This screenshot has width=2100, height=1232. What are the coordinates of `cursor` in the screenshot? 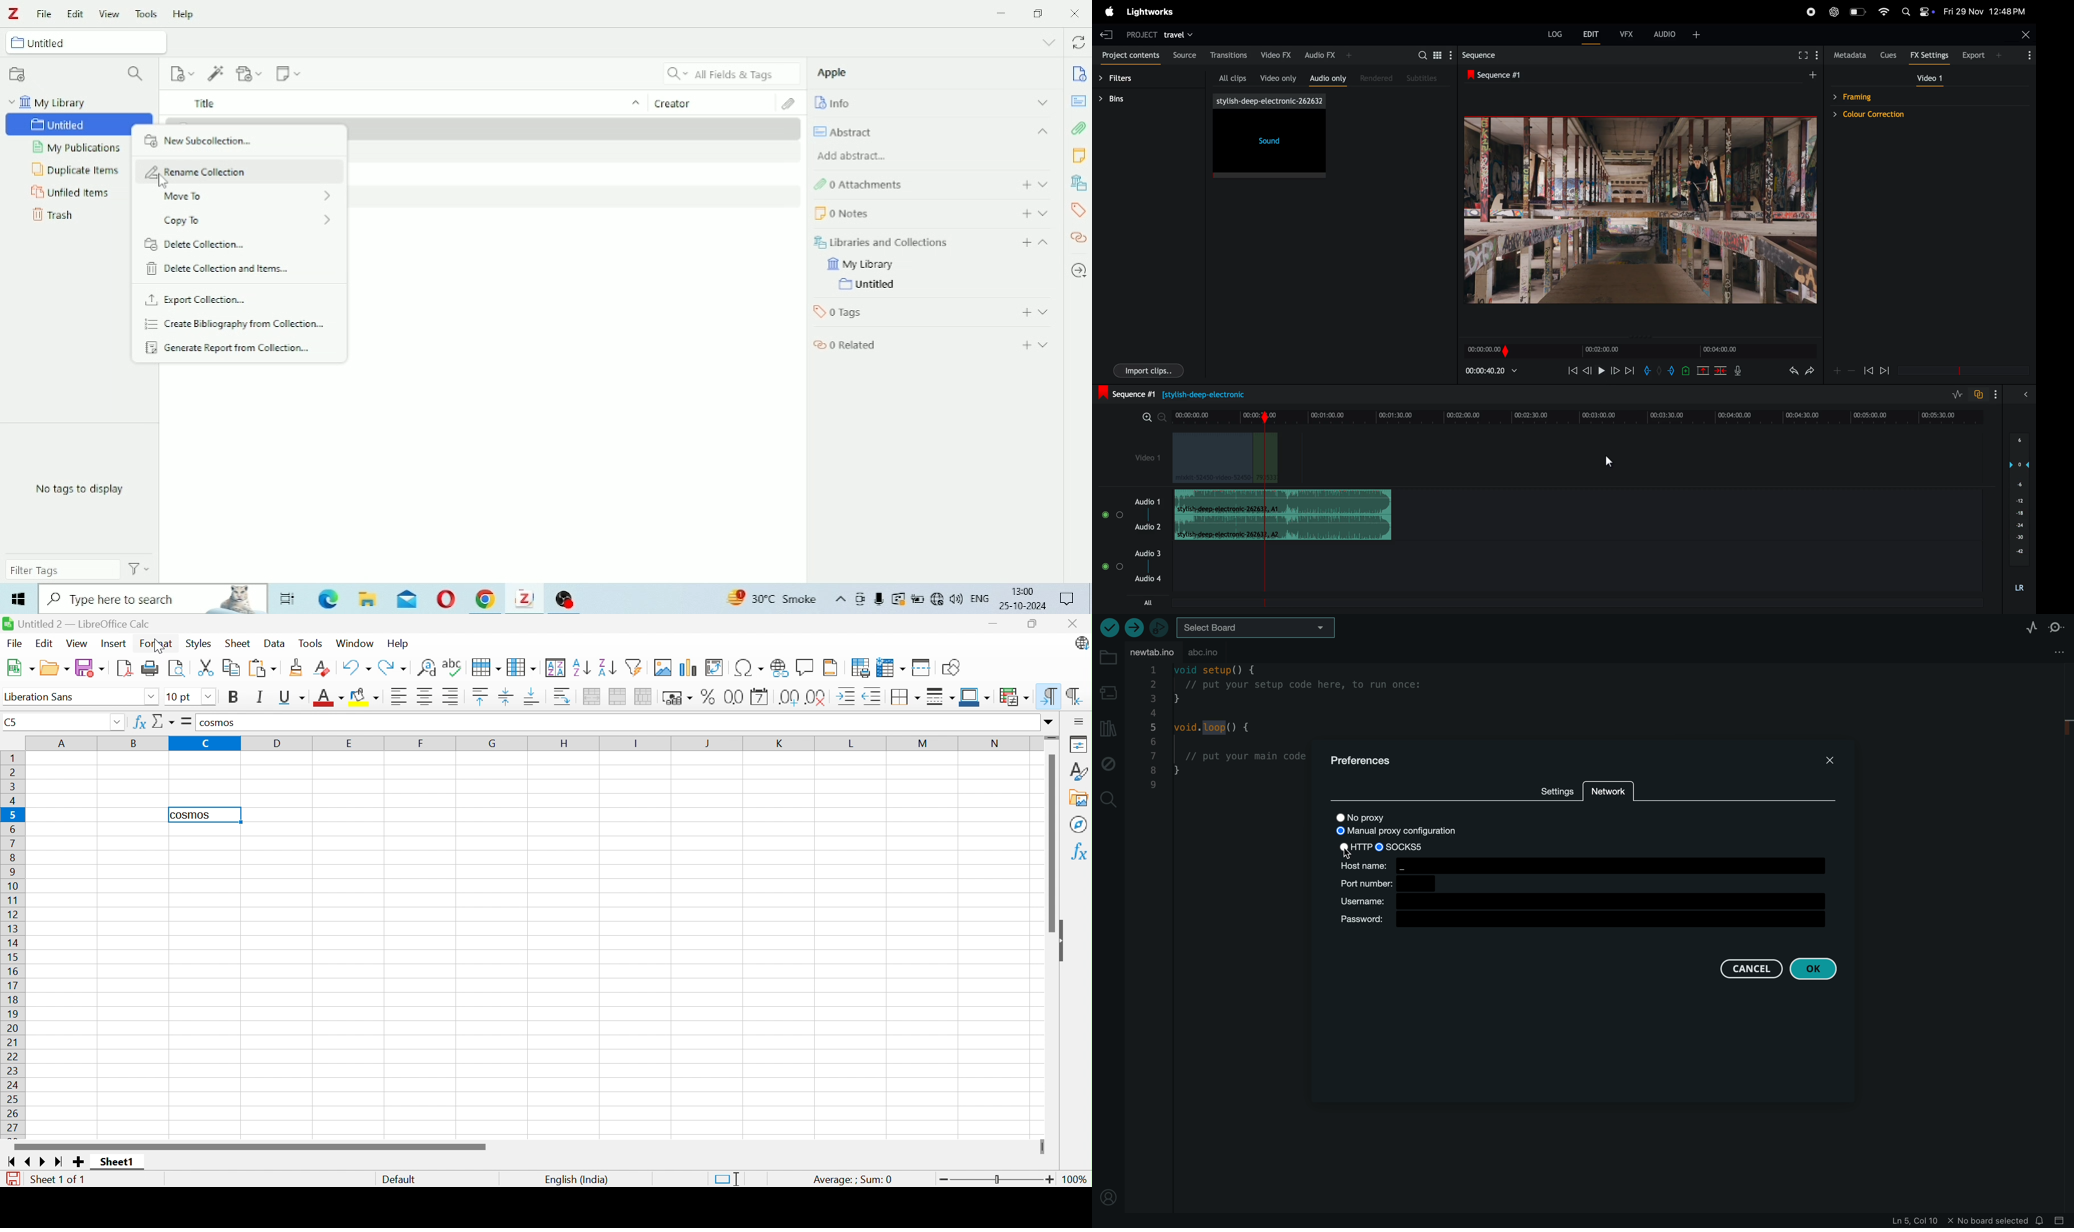 It's located at (1611, 461).